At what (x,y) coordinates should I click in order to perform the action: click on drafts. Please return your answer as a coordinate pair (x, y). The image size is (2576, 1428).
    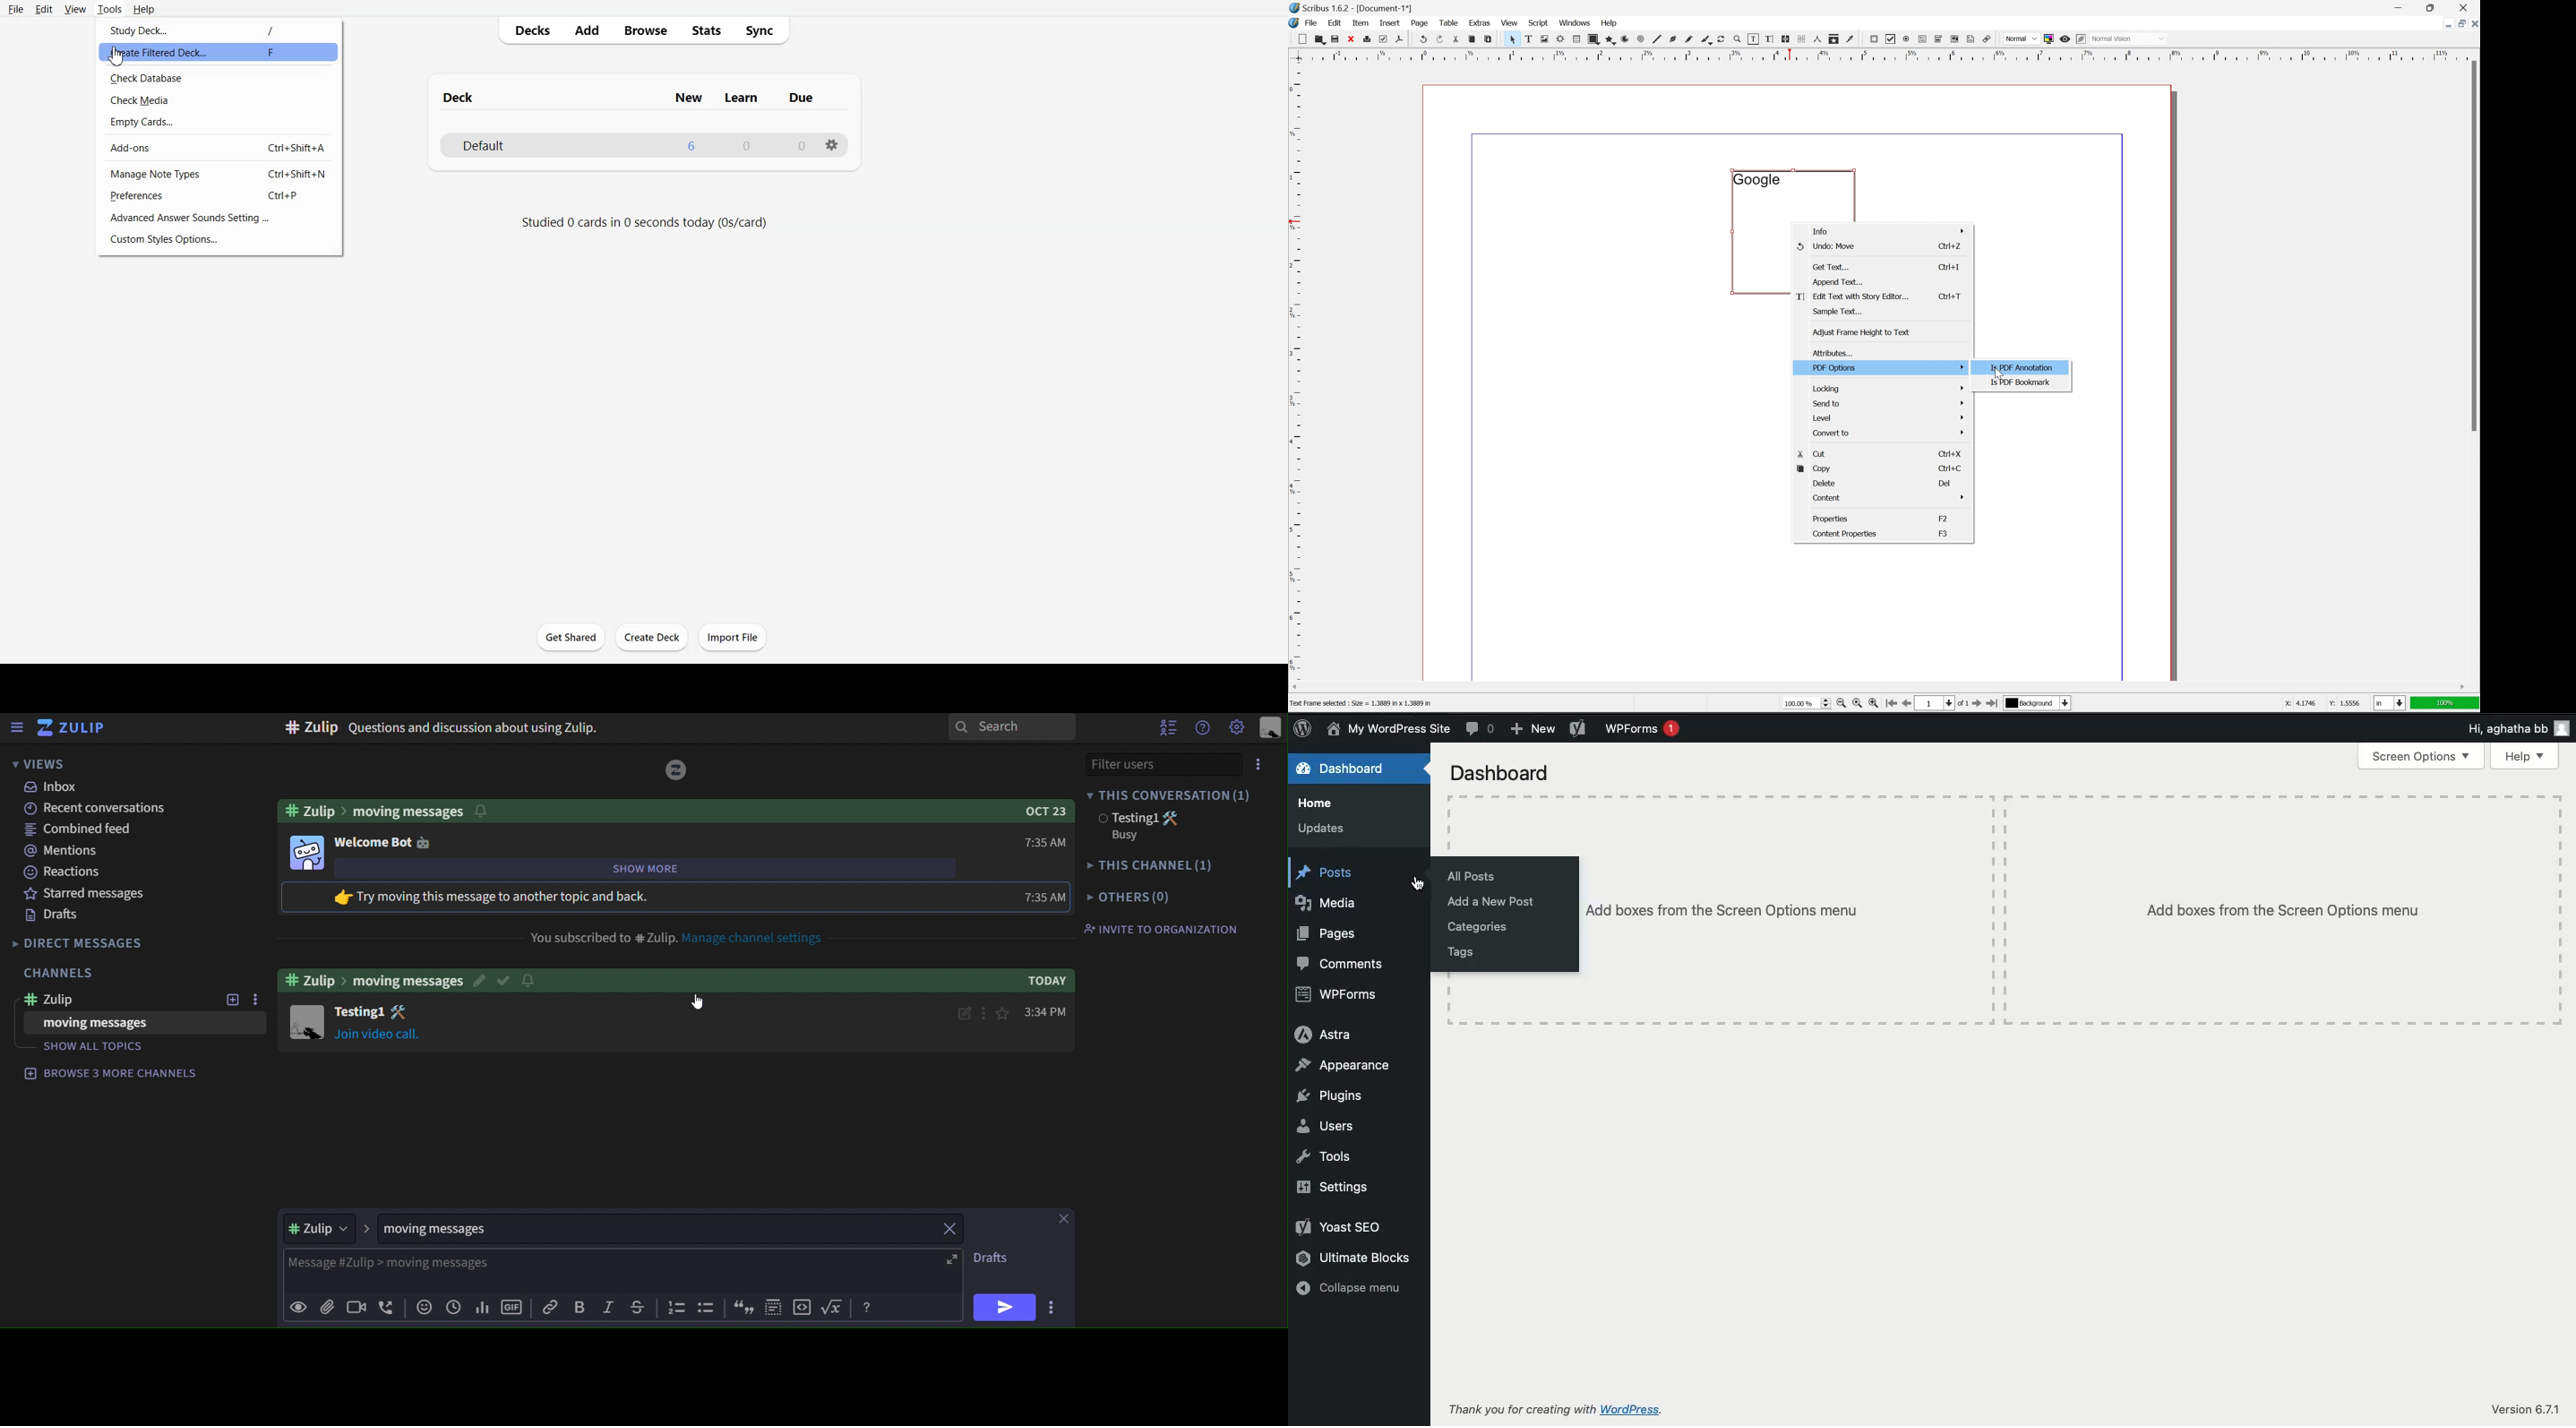
    Looking at the image, I should click on (999, 1257).